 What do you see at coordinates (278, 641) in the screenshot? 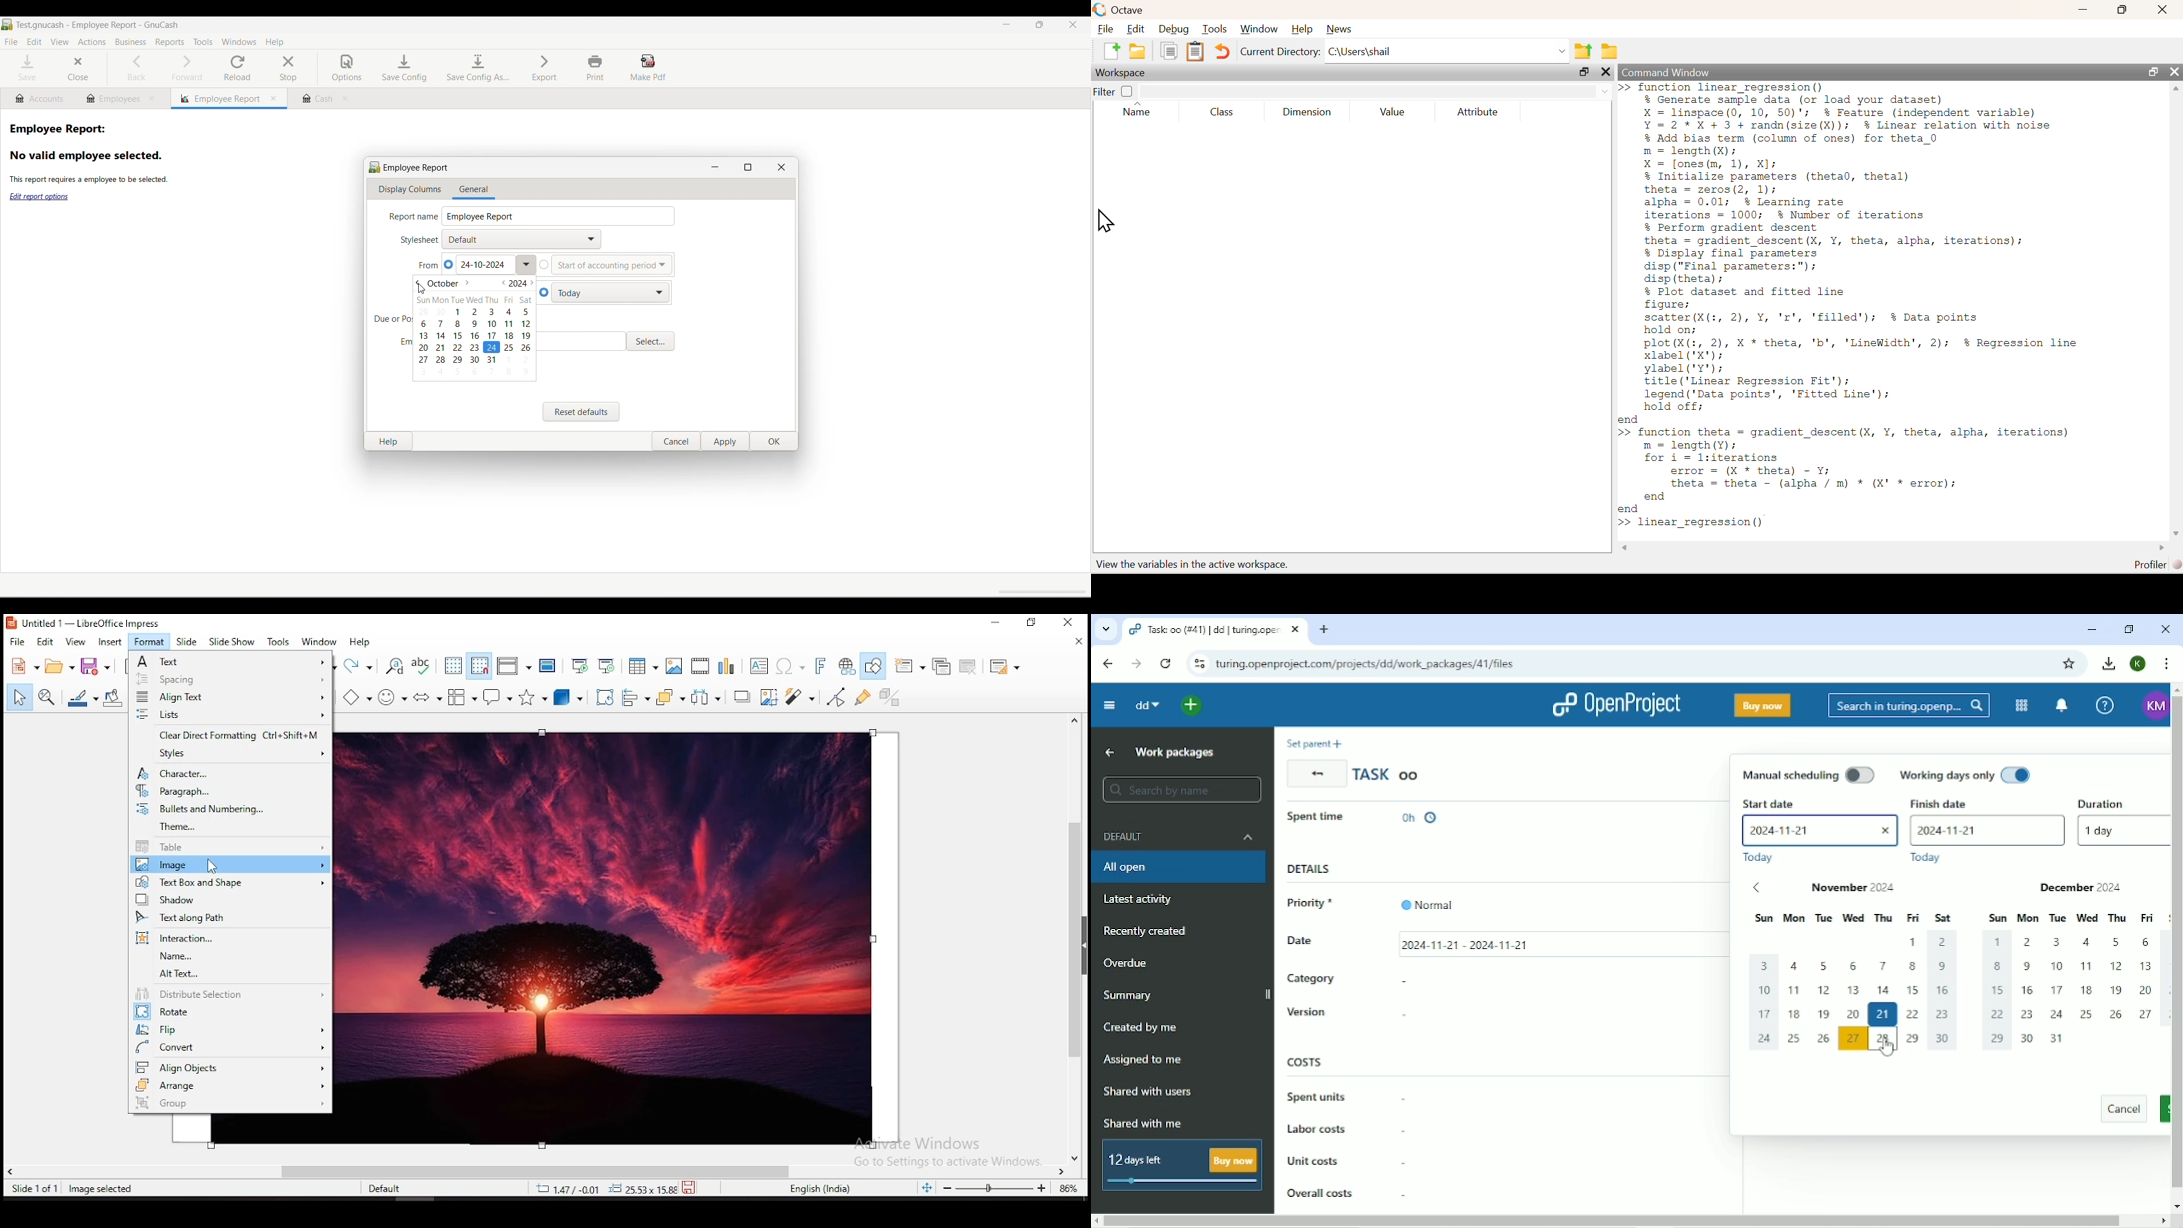
I see `tools` at bounding box center [278, 641].